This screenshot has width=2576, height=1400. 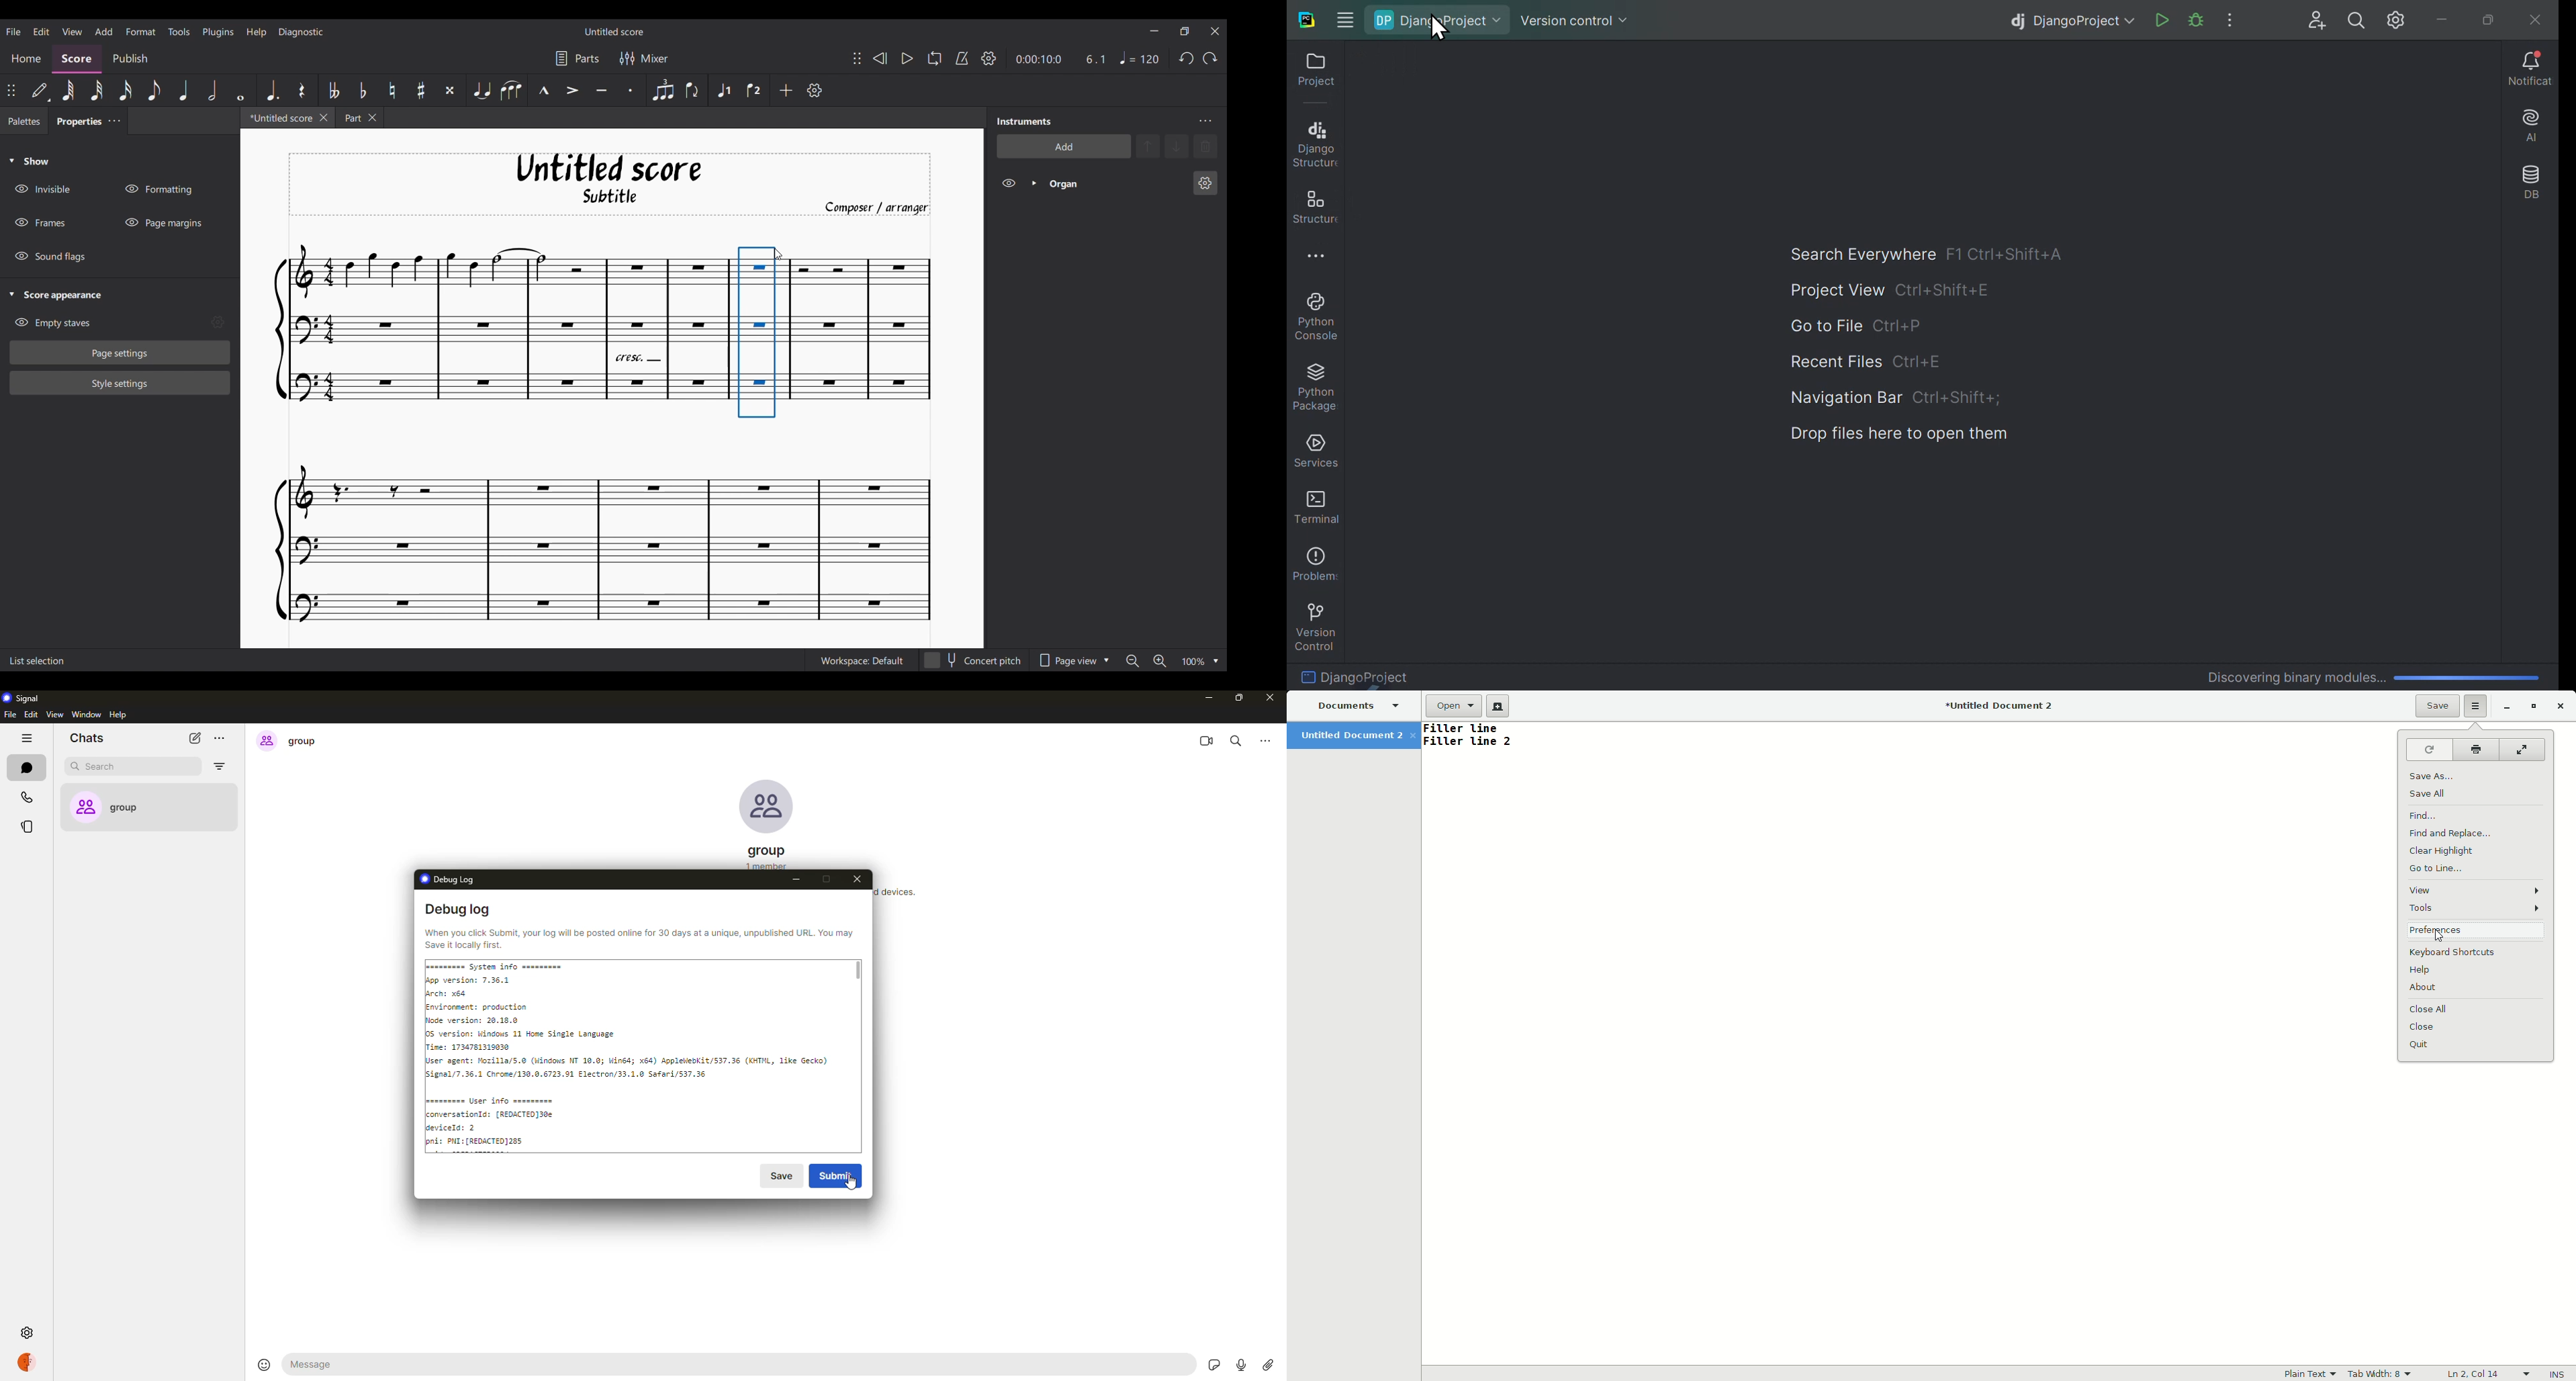 What do you see at coordinates (1071, 660) in the screenshot?
I see `Page view options` at bounding box center [1071, 660].